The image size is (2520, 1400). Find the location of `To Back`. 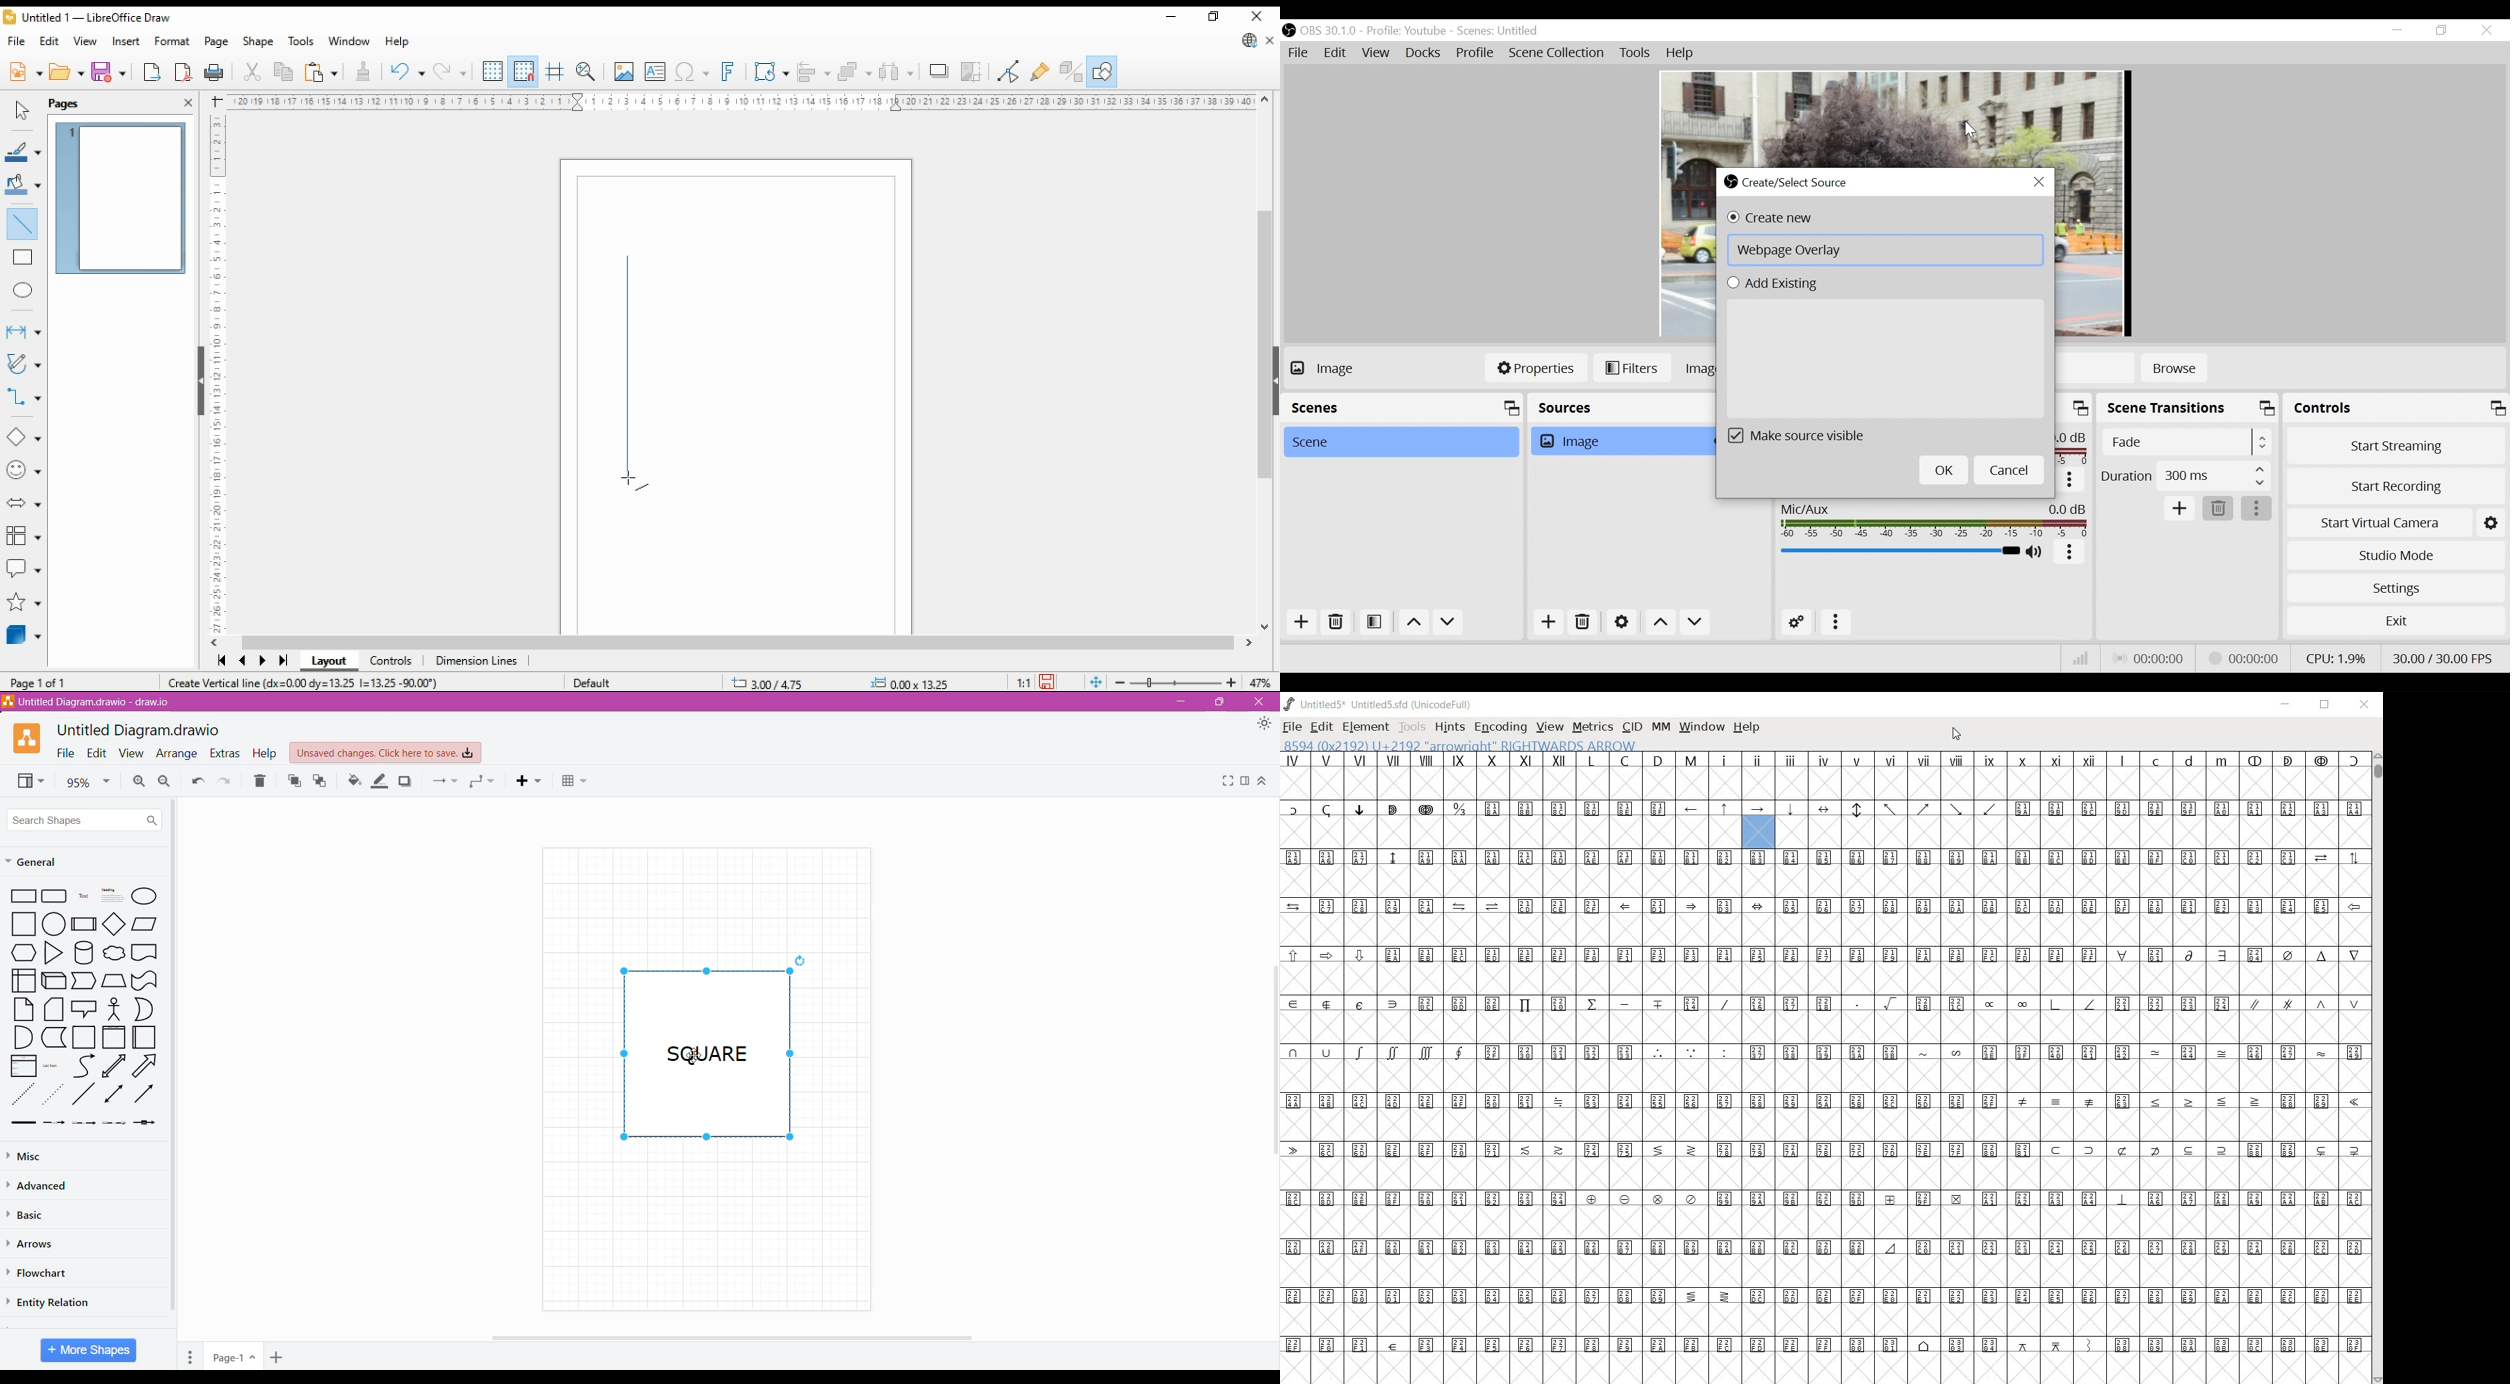

To Back is located at coordinates (321, 781).